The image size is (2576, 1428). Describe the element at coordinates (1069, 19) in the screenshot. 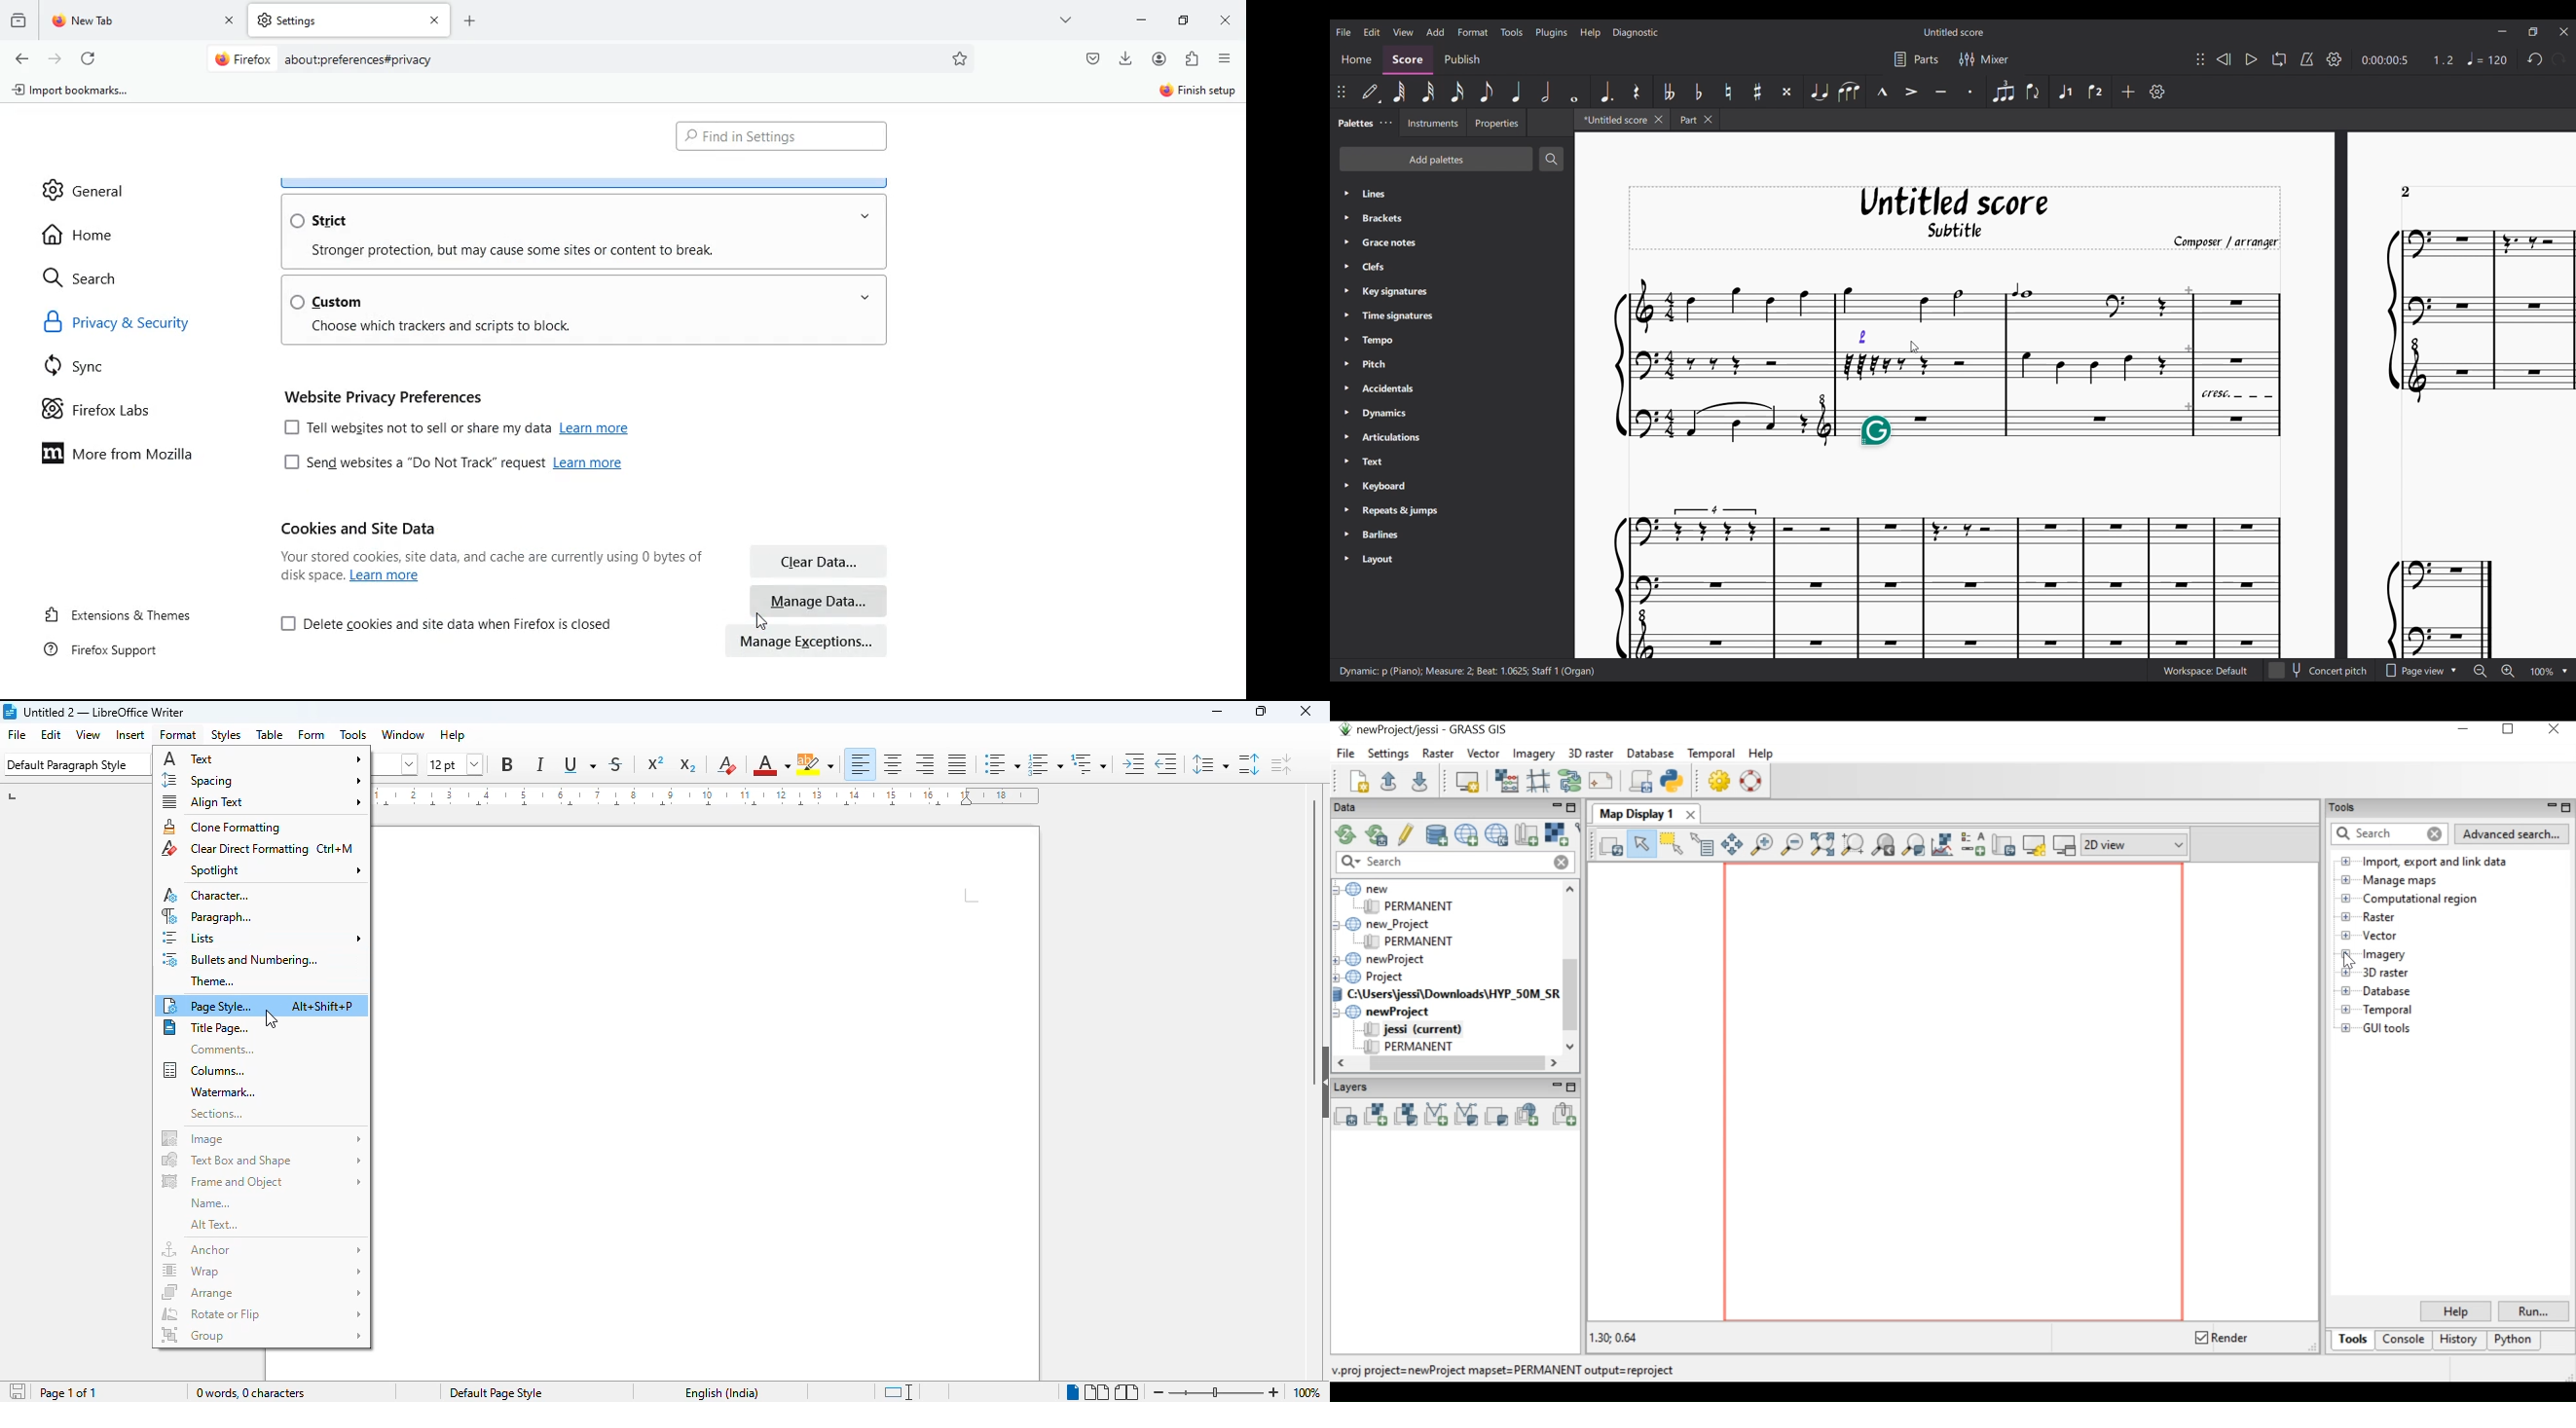

I see `more` at that location.